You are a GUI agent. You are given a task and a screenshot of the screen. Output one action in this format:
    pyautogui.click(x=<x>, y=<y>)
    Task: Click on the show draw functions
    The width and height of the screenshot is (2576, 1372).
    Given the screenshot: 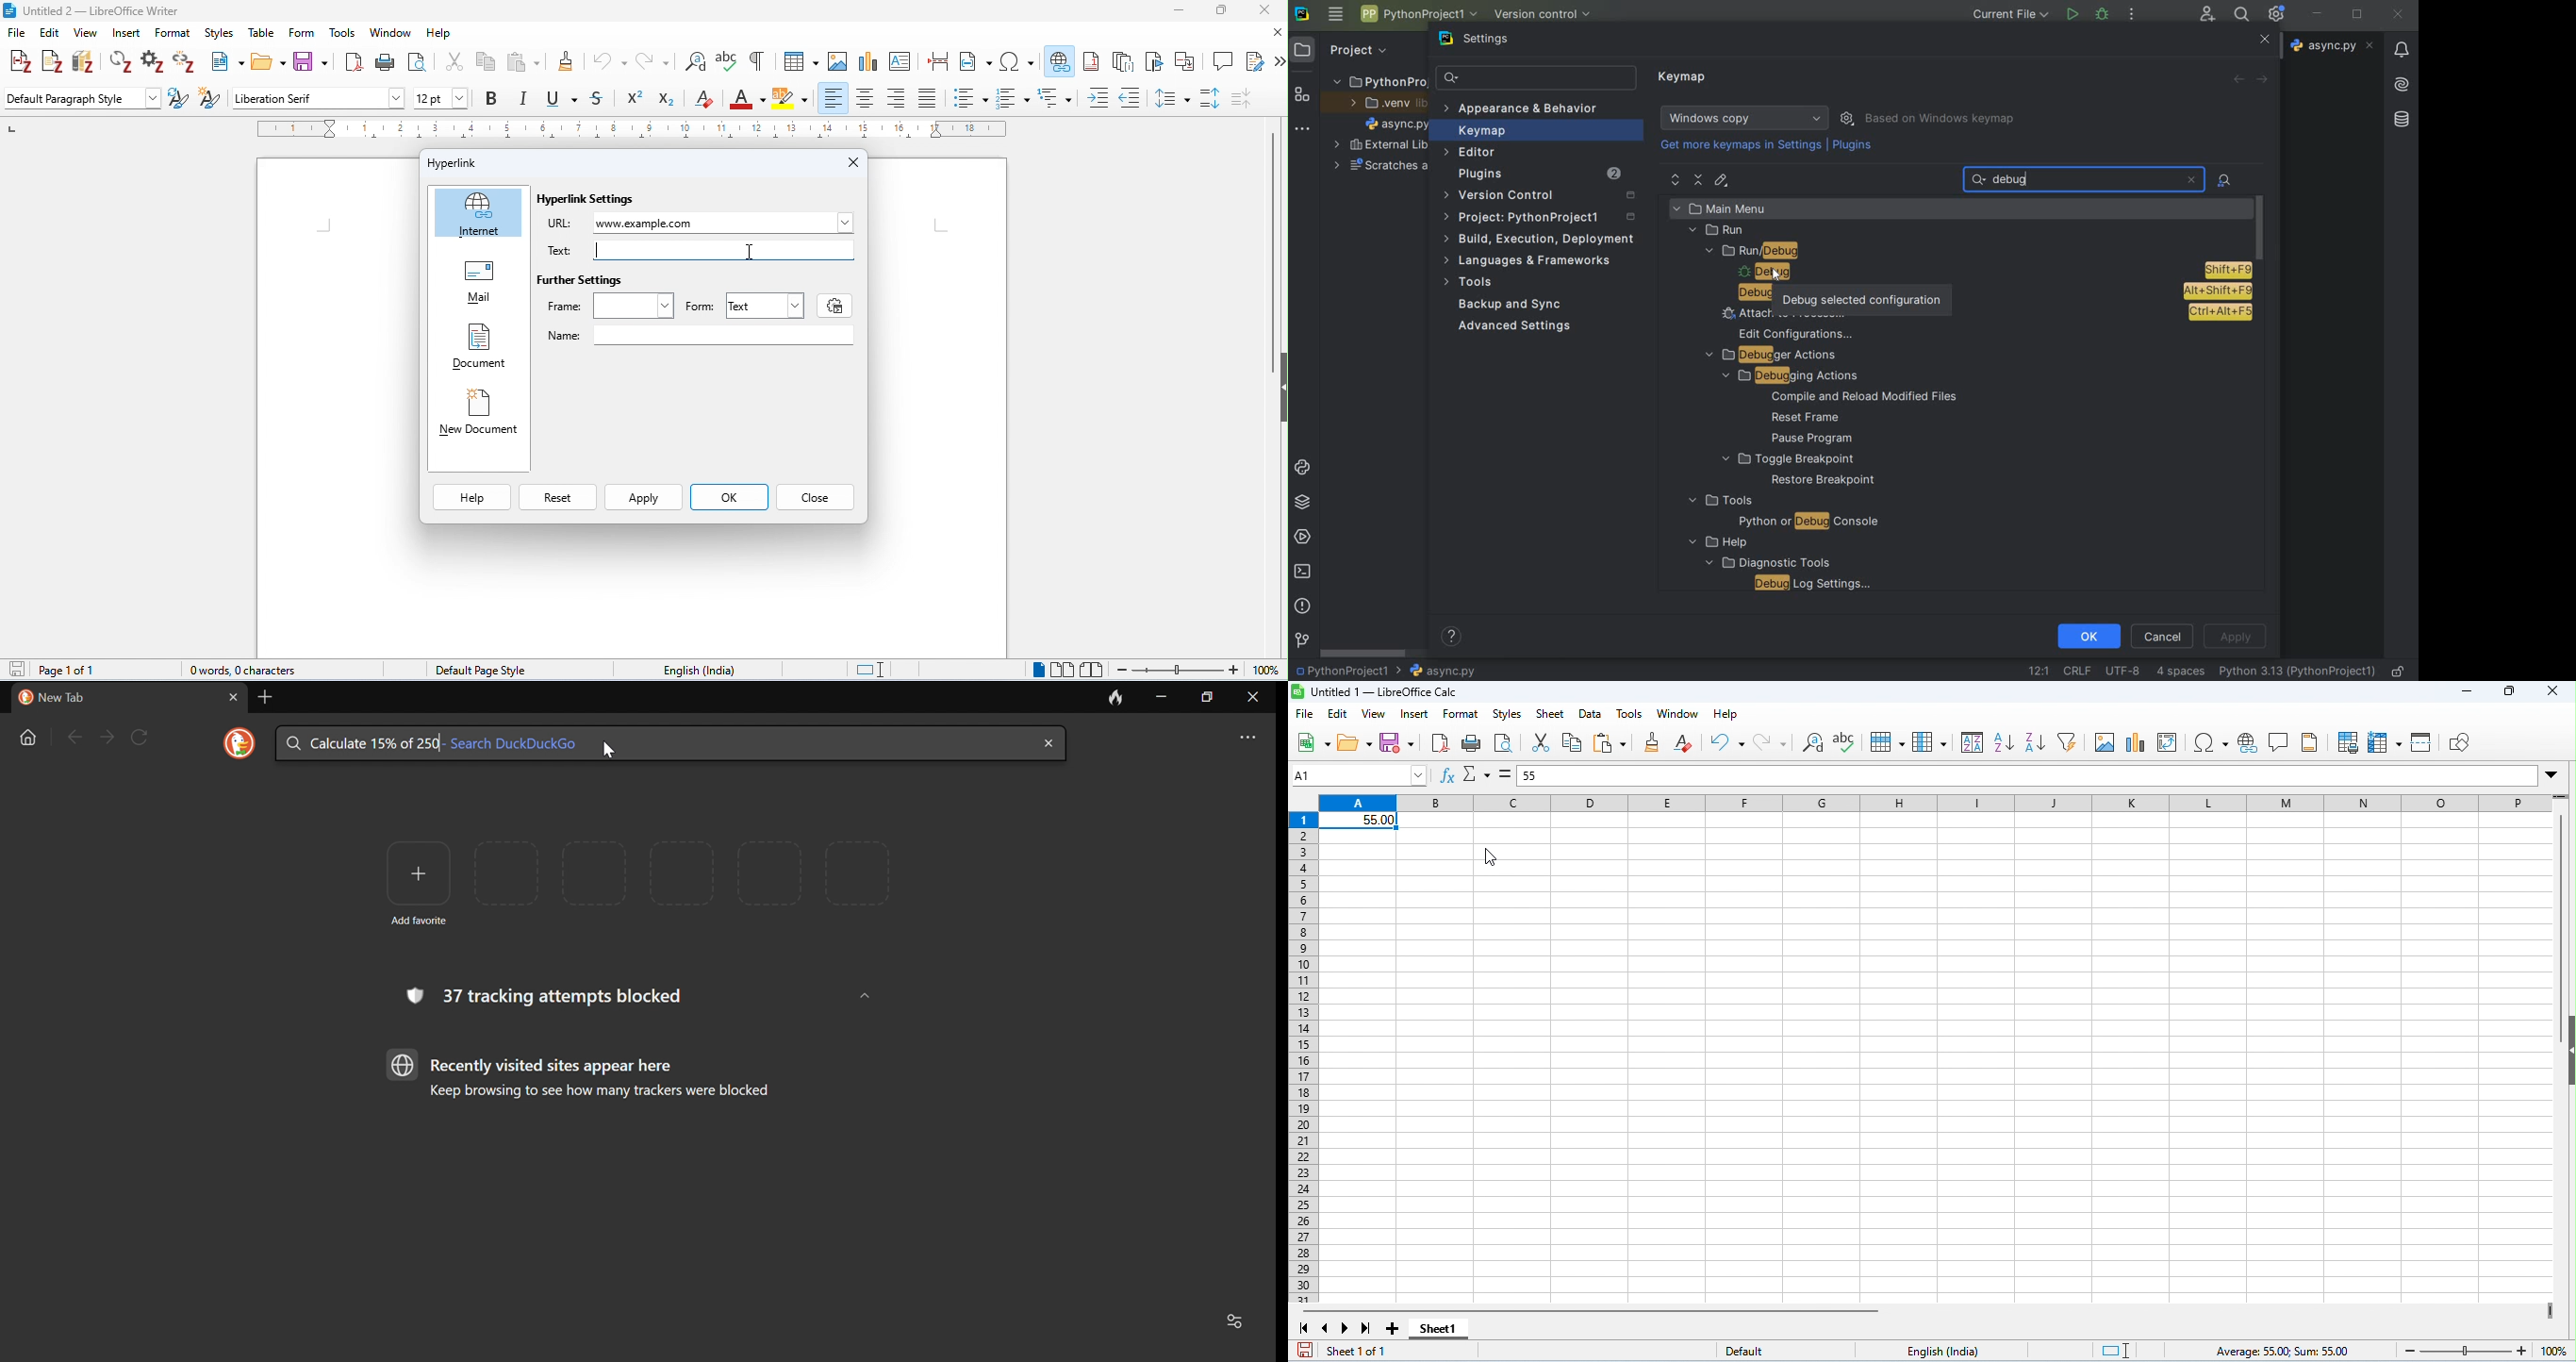 What is the action you would take?
    pyautogui.click(x=2459, y=742)
    